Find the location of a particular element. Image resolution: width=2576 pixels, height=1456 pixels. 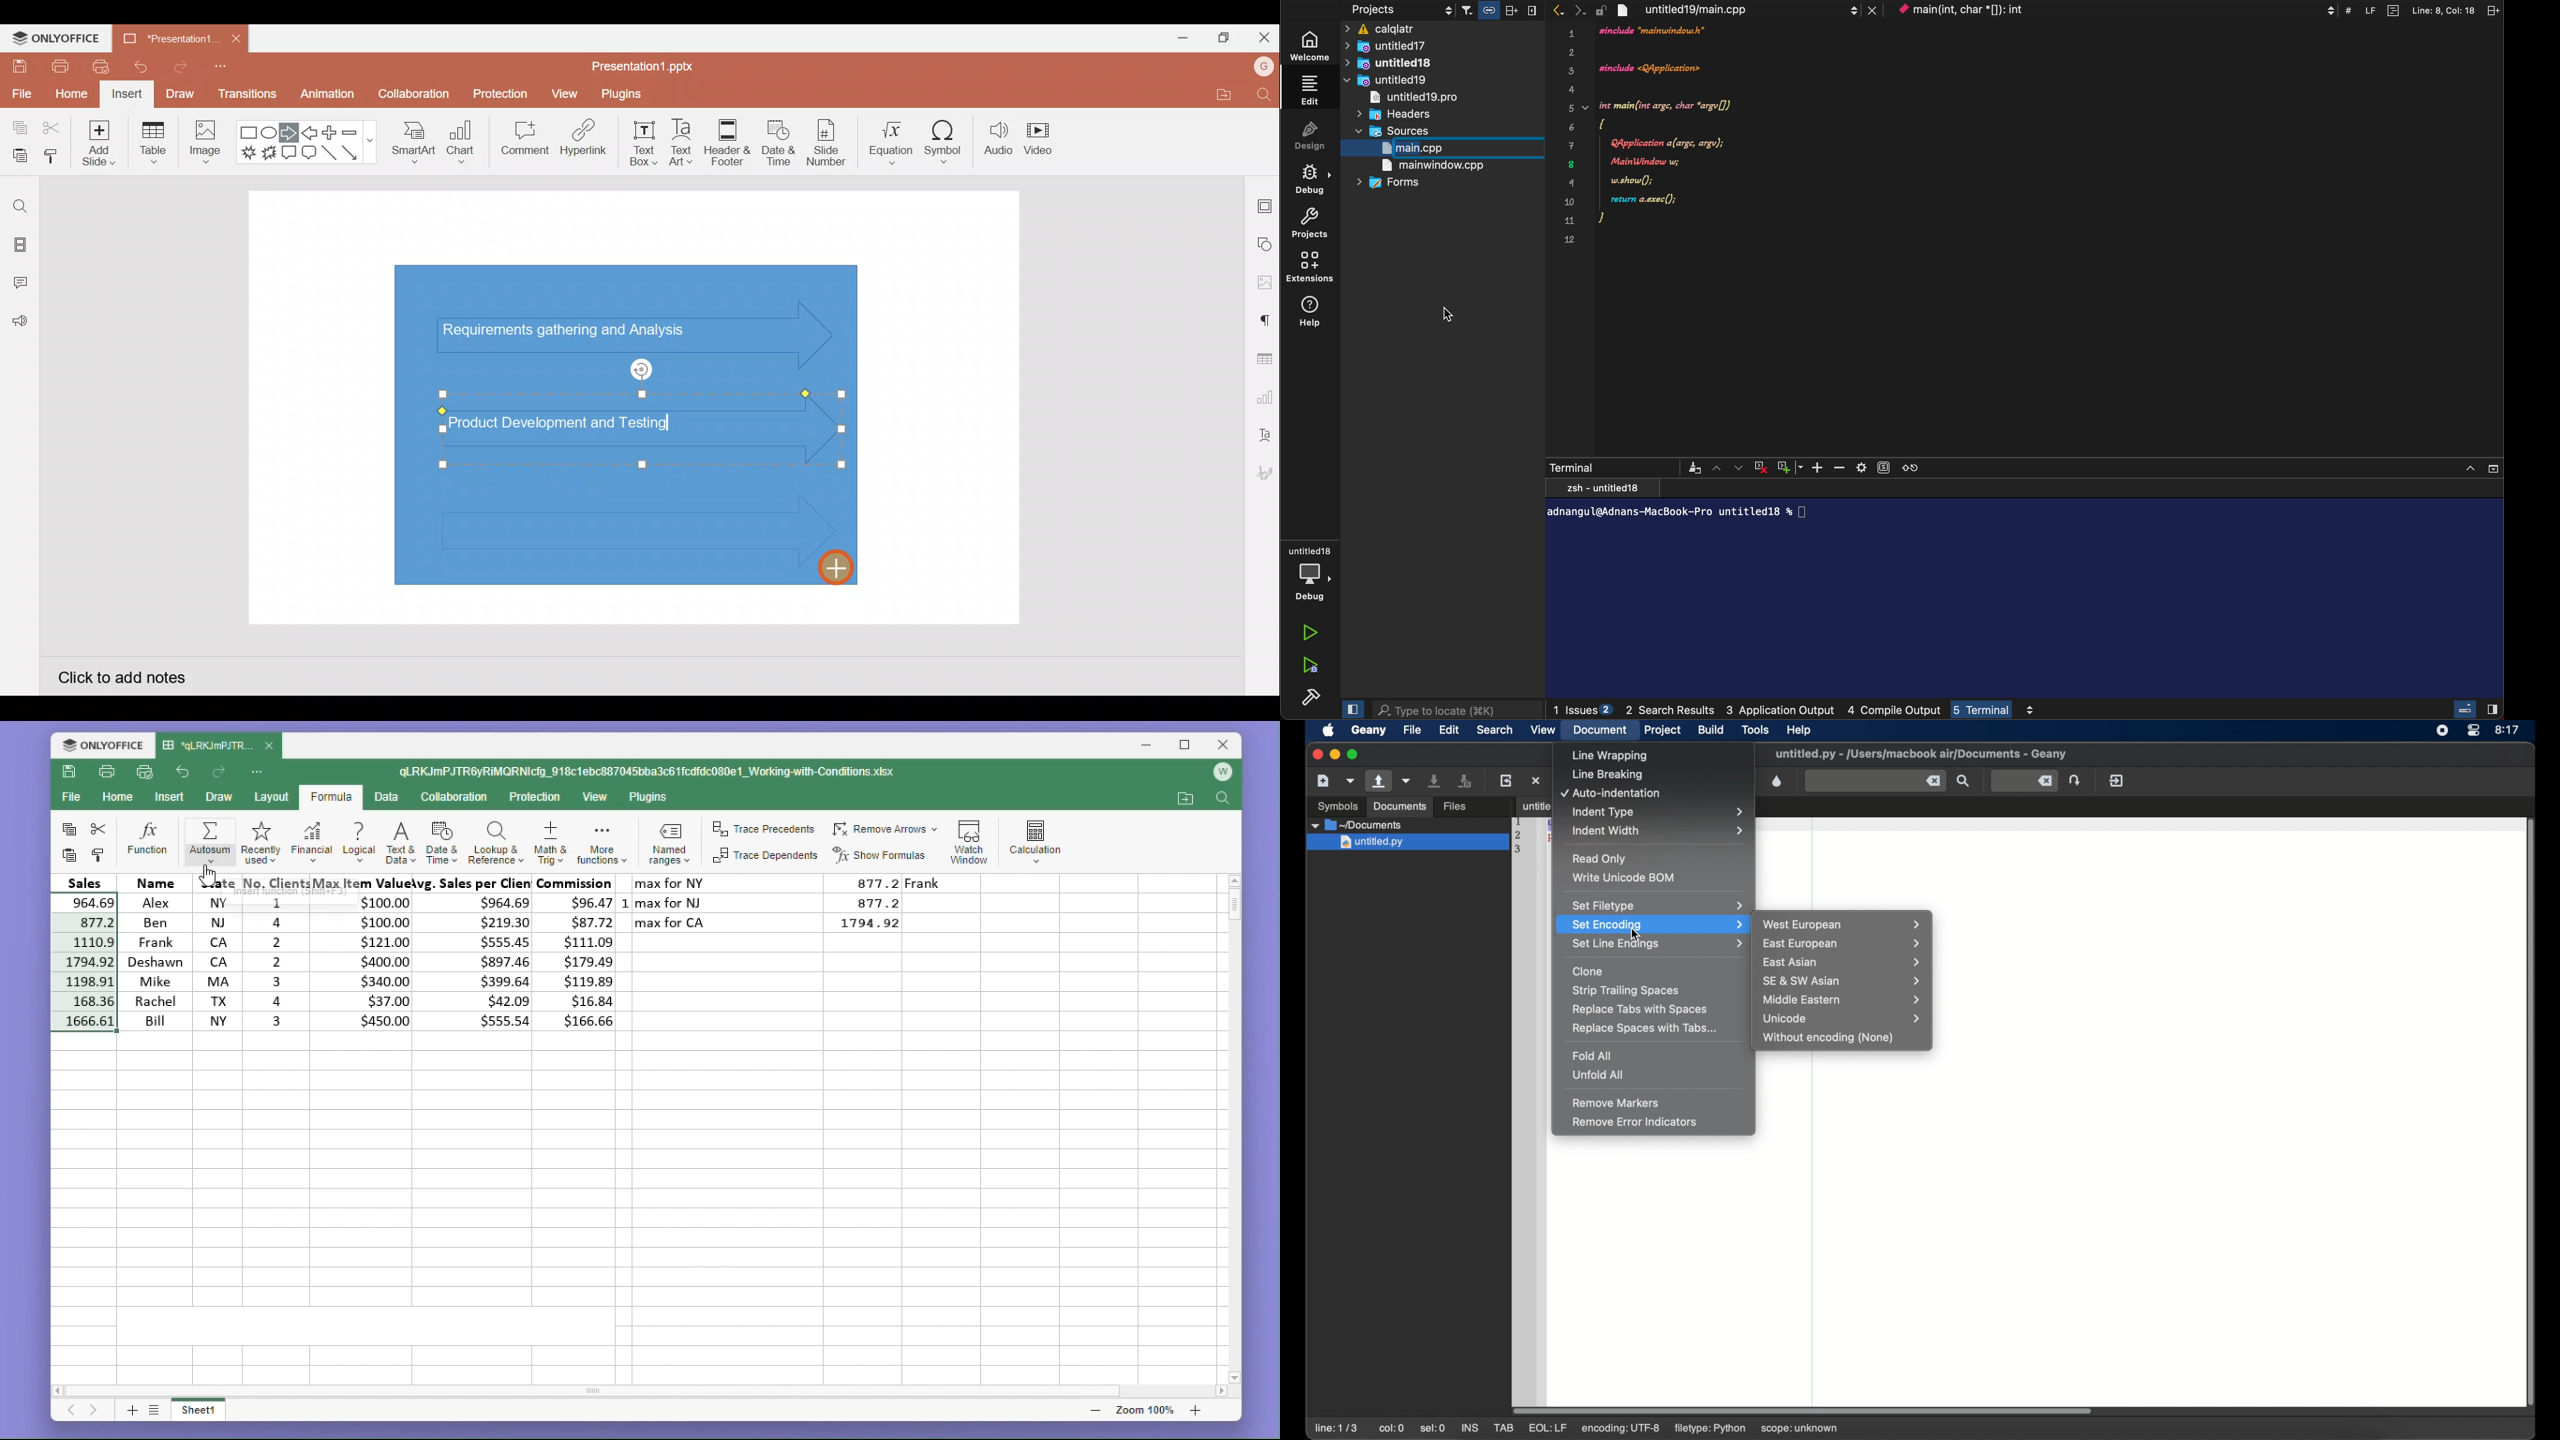

Rectangle is located at coordinates (249, 133).